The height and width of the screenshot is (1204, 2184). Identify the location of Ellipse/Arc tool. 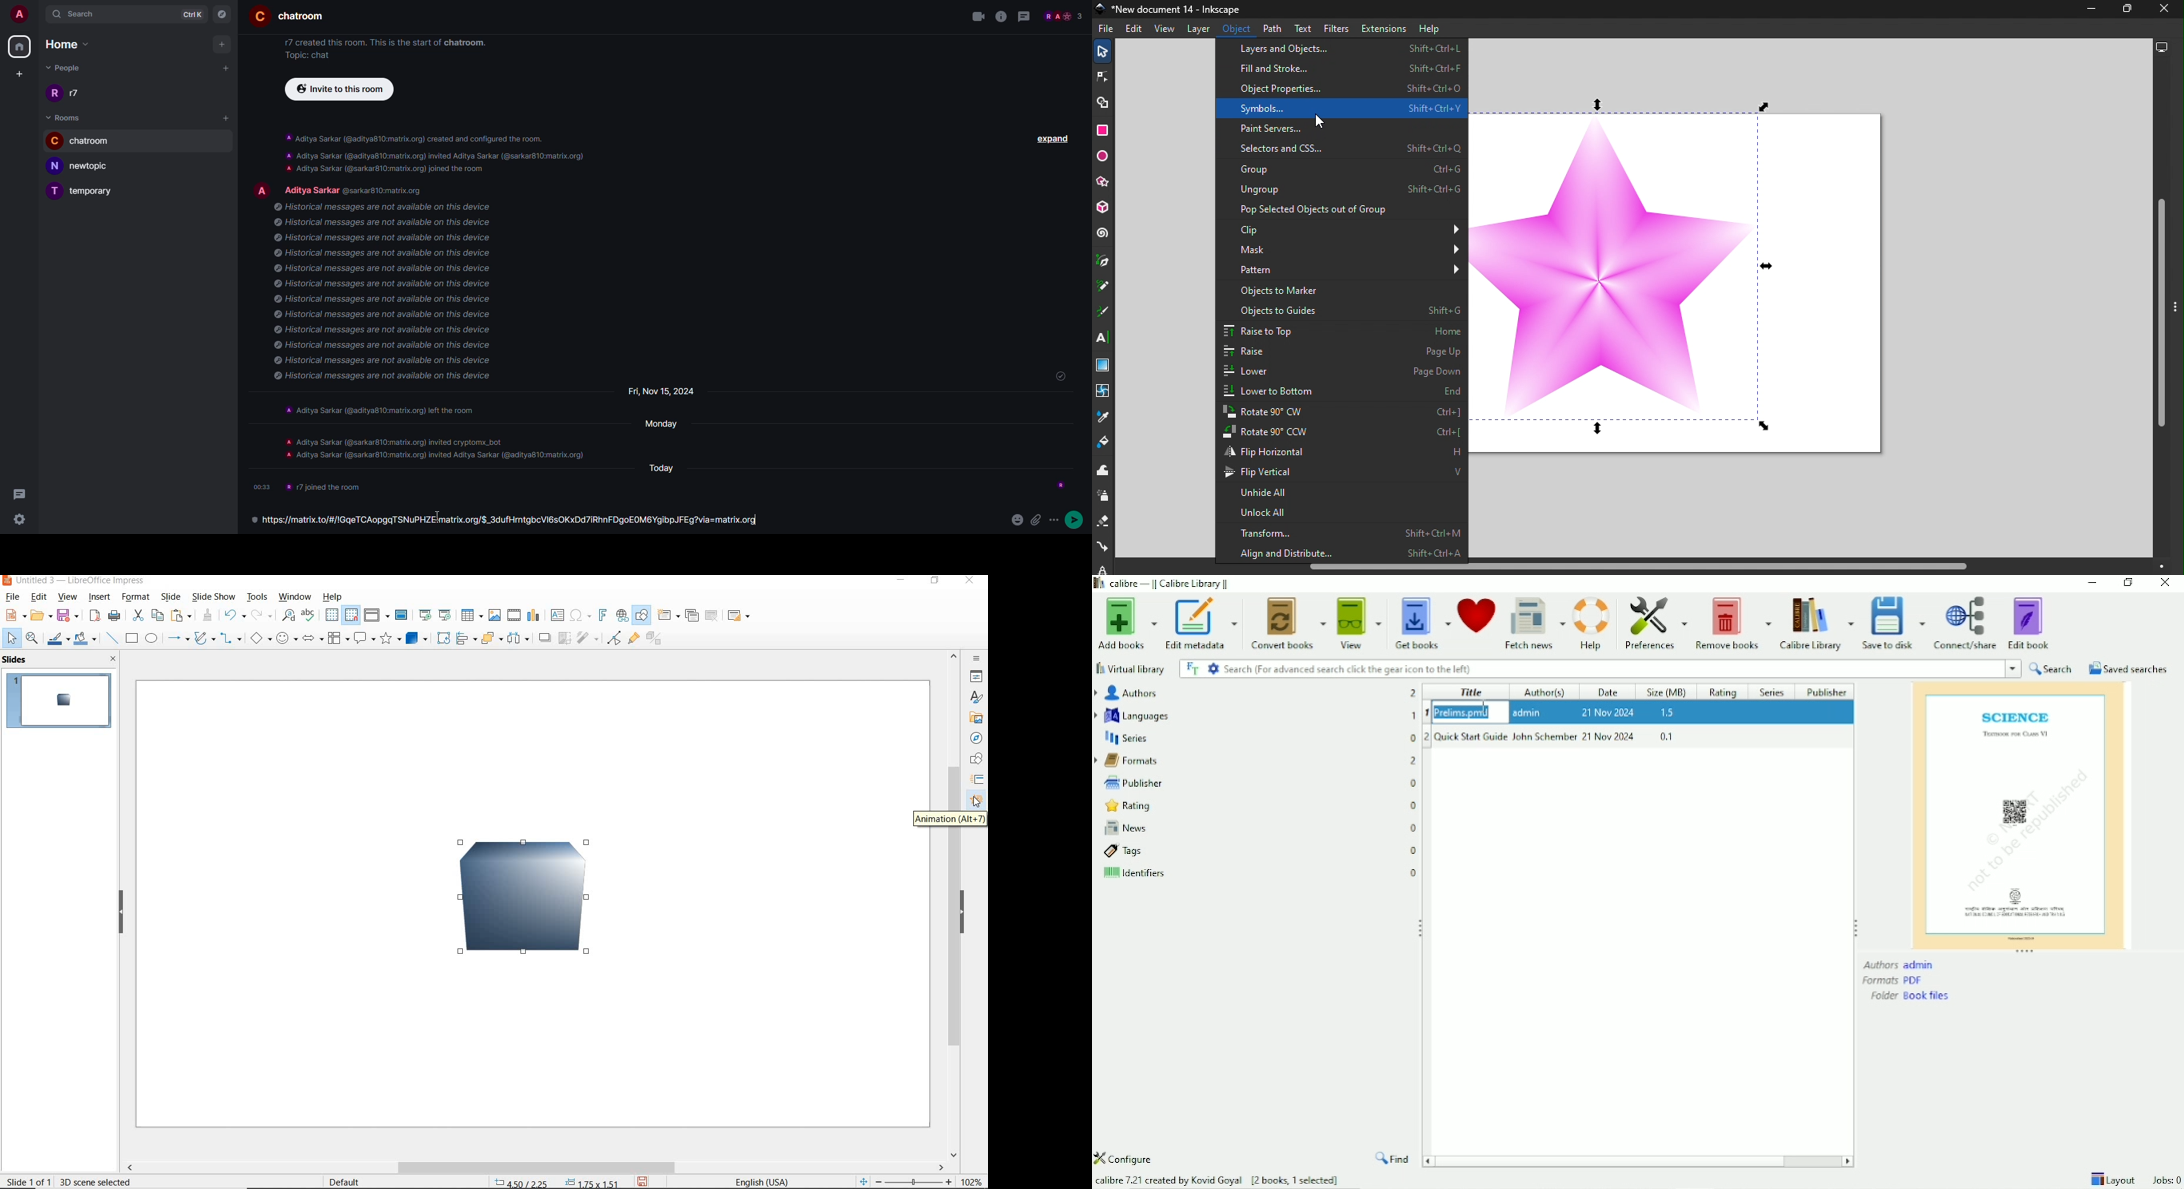
(1104, 159).